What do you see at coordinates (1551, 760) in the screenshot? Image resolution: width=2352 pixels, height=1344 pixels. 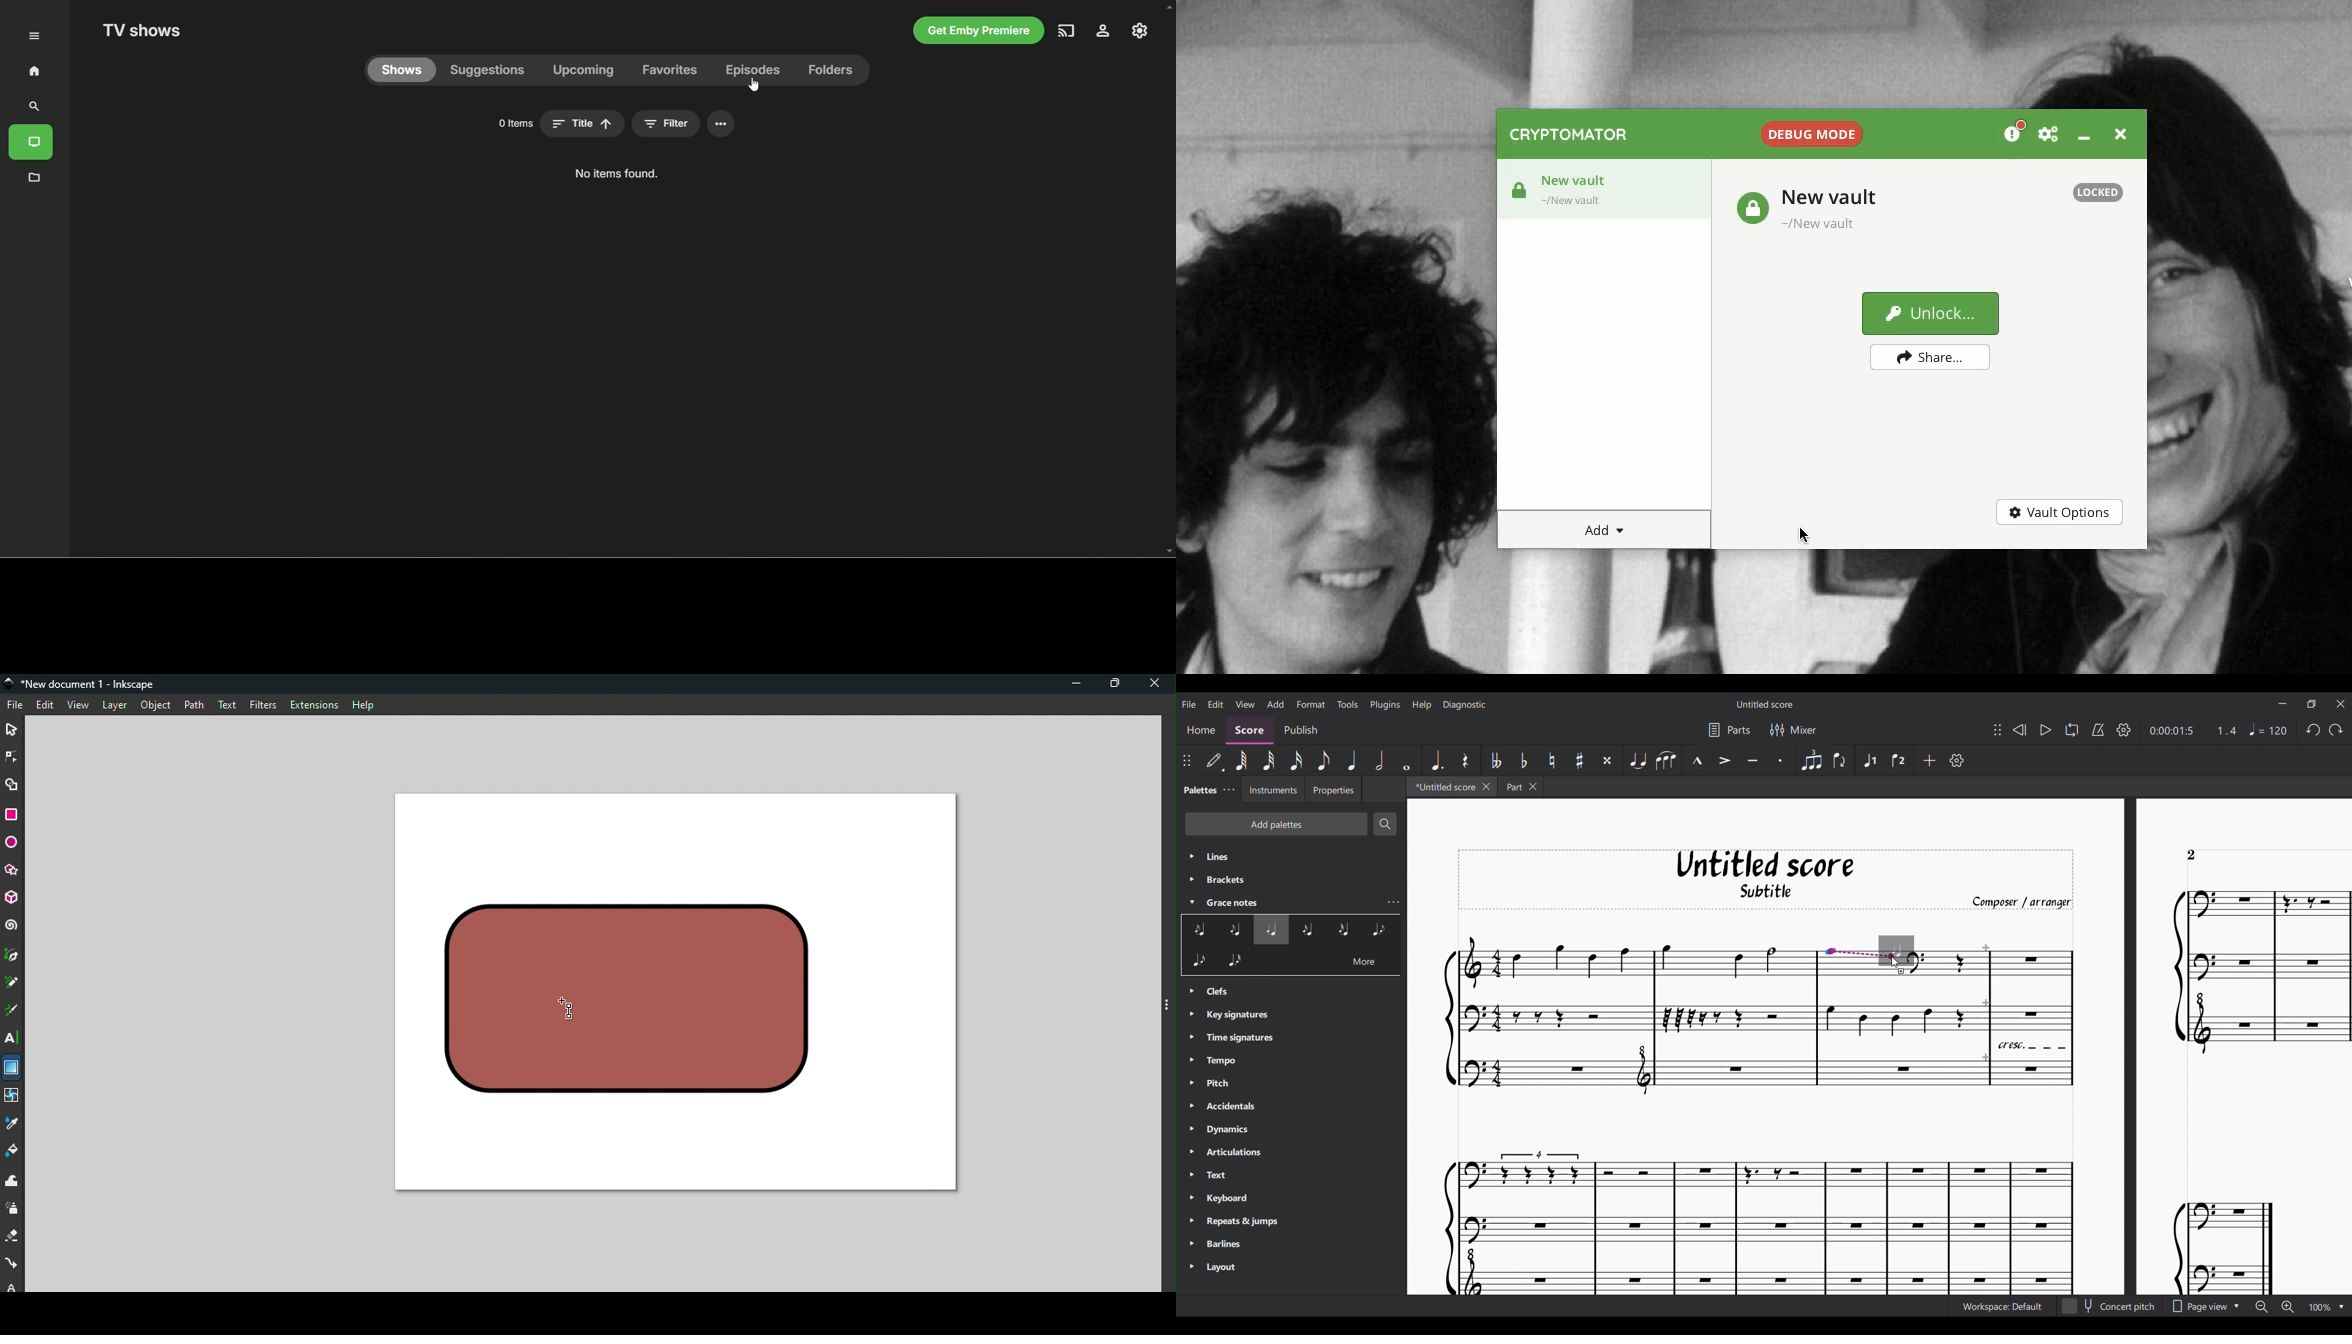 I see `Toggle natural` at bounding box center [1551, 760].